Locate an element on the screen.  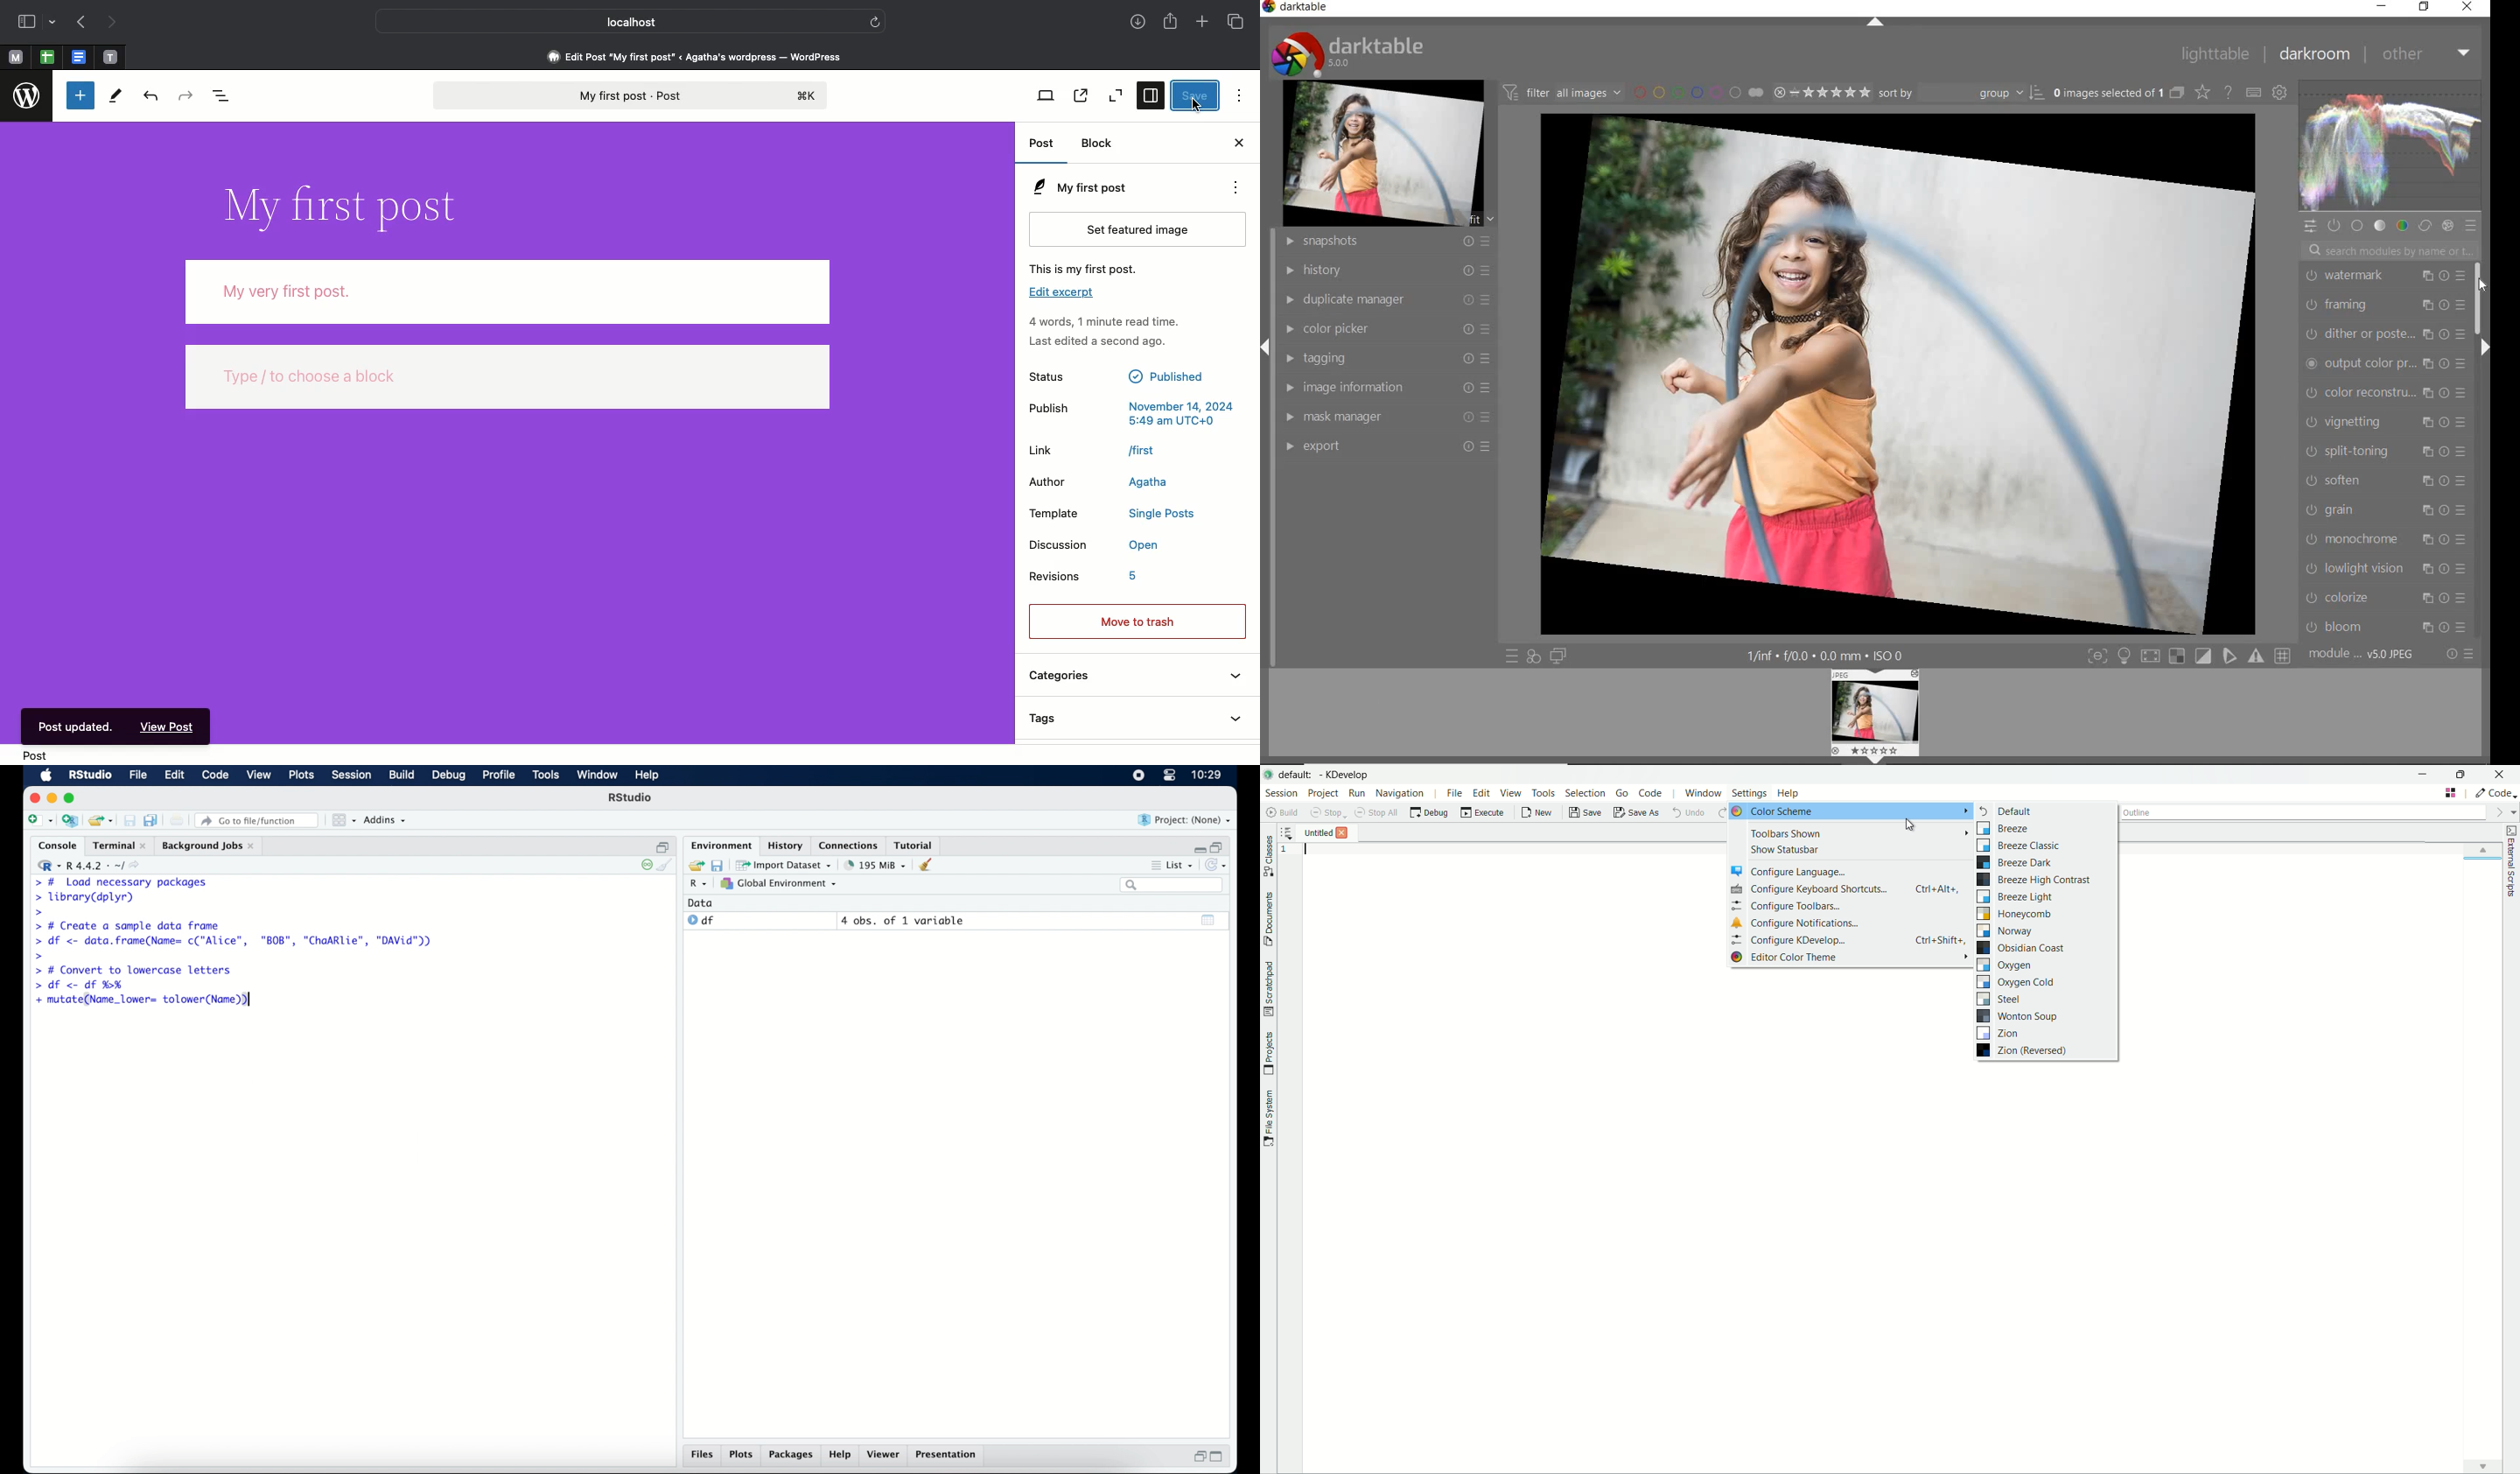
My first post is located at coordinates (627, 96).